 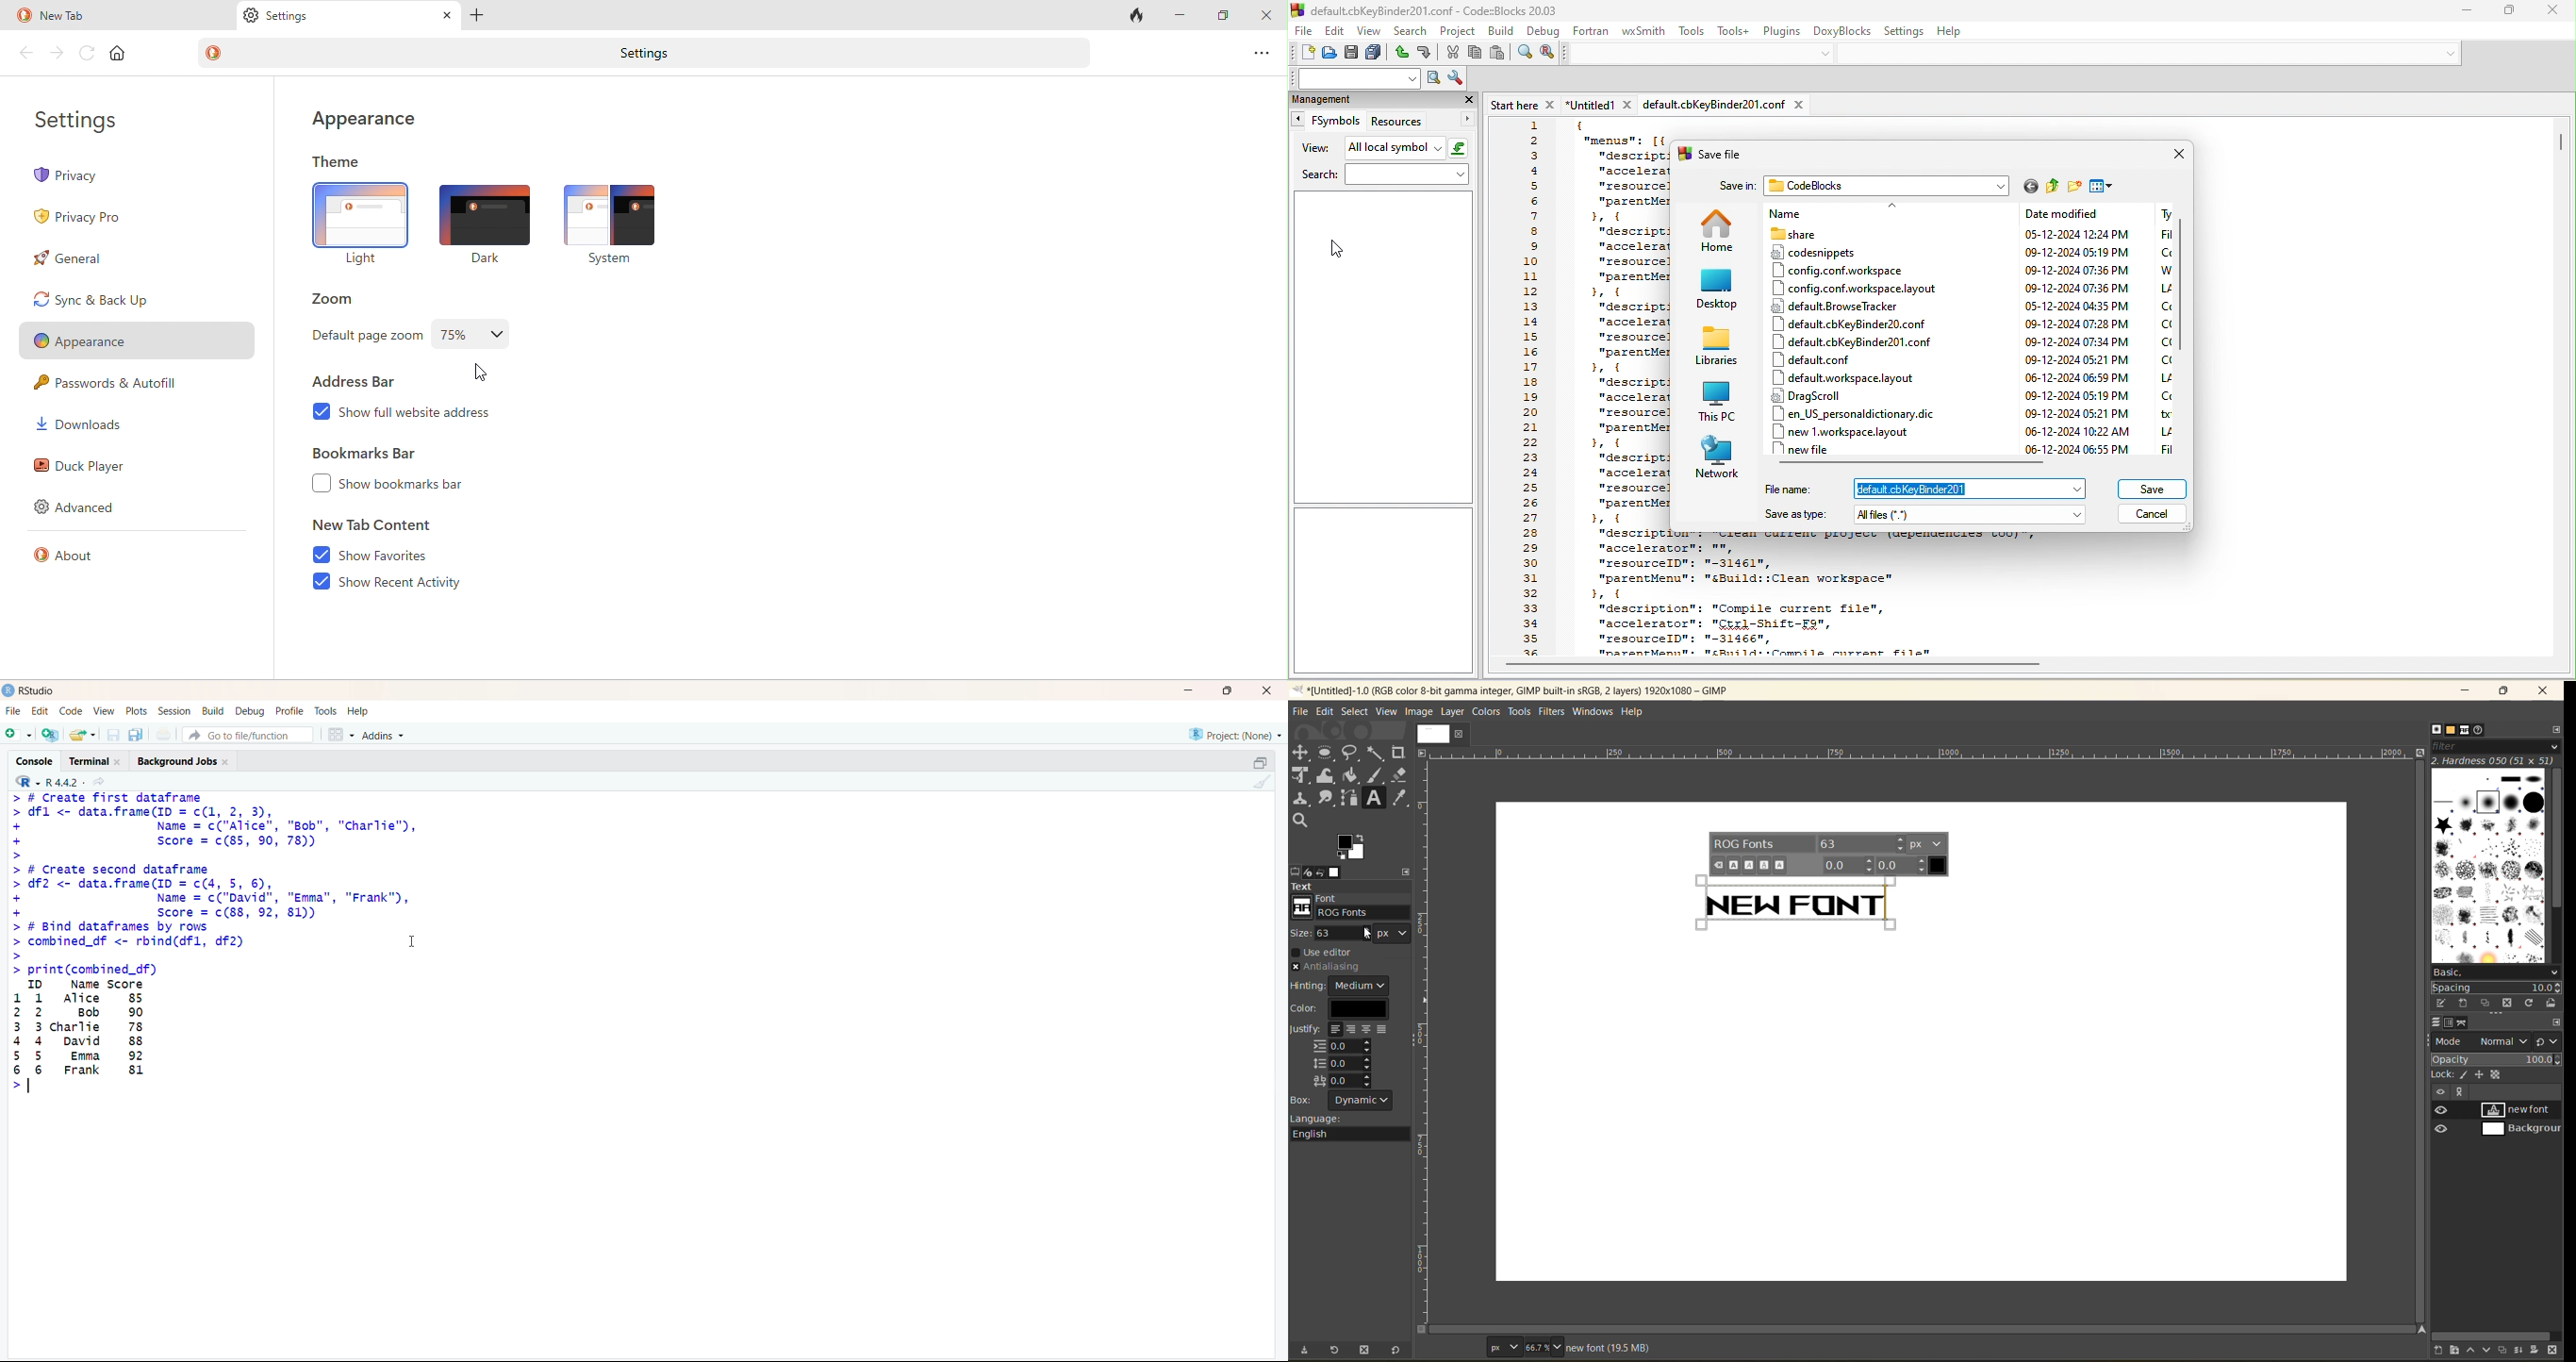 I want to click on Build, so click(x=213, y=711).